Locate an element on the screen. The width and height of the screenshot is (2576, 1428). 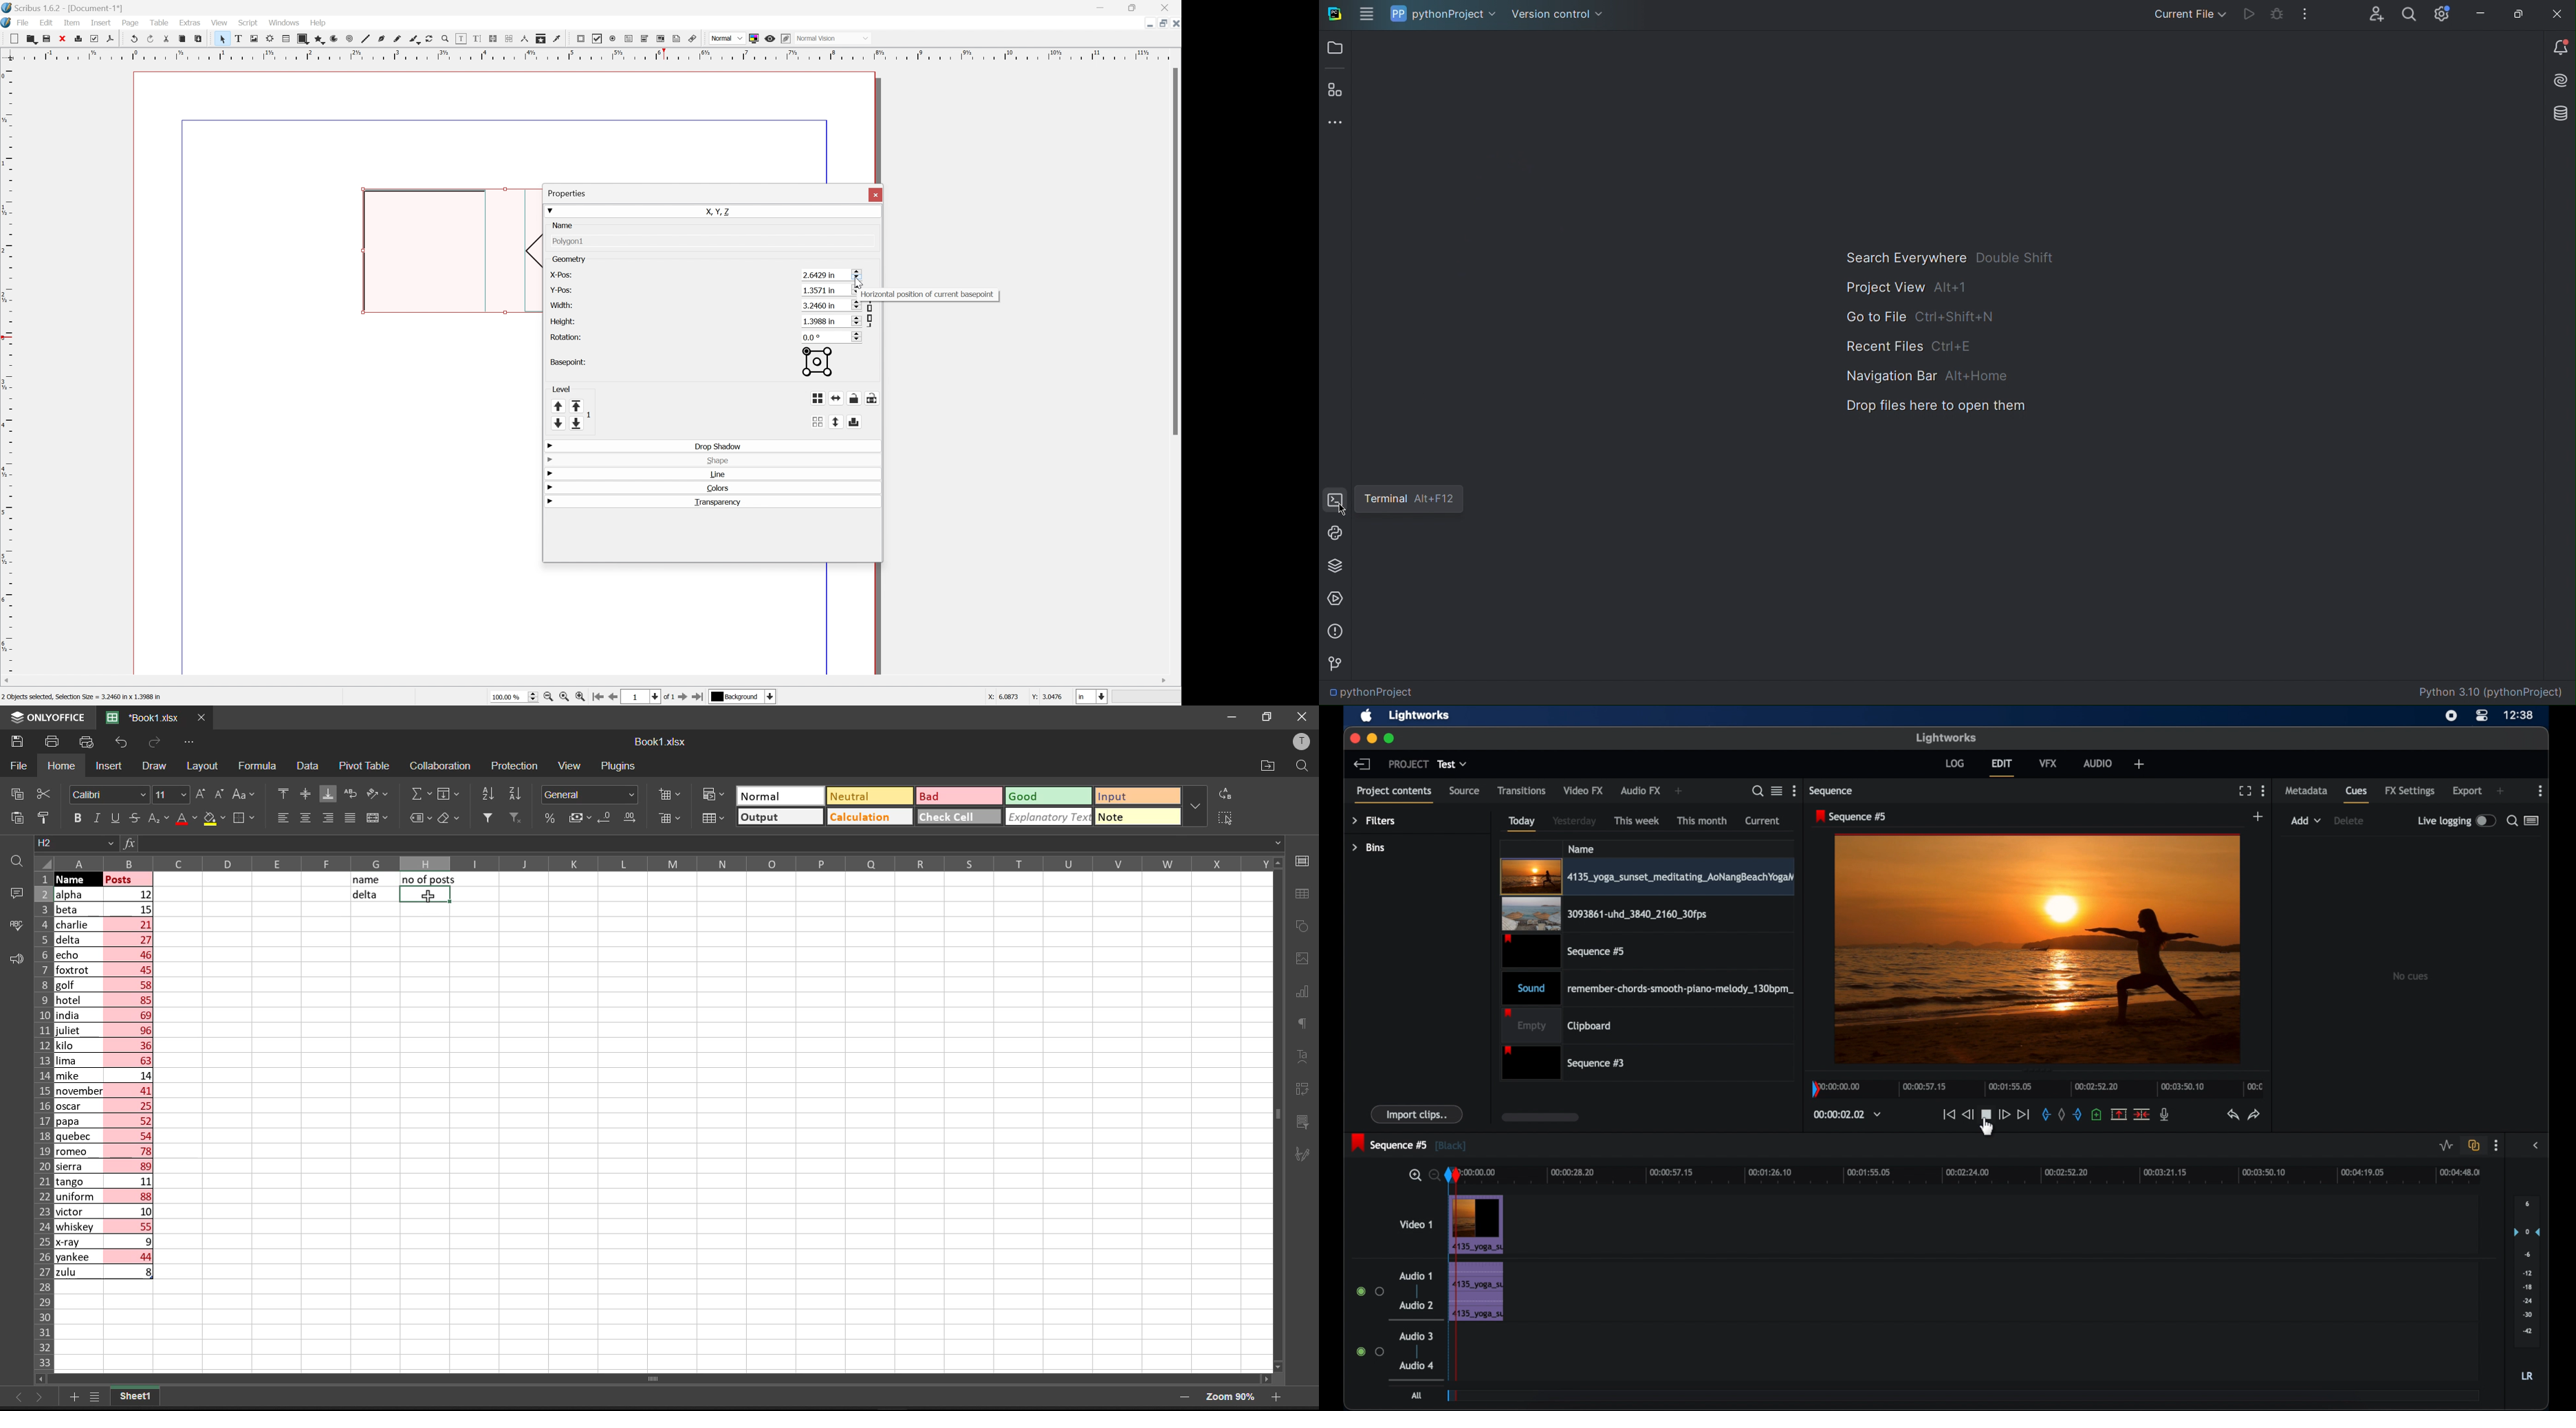
all is located at coordinates (1418, 1396).